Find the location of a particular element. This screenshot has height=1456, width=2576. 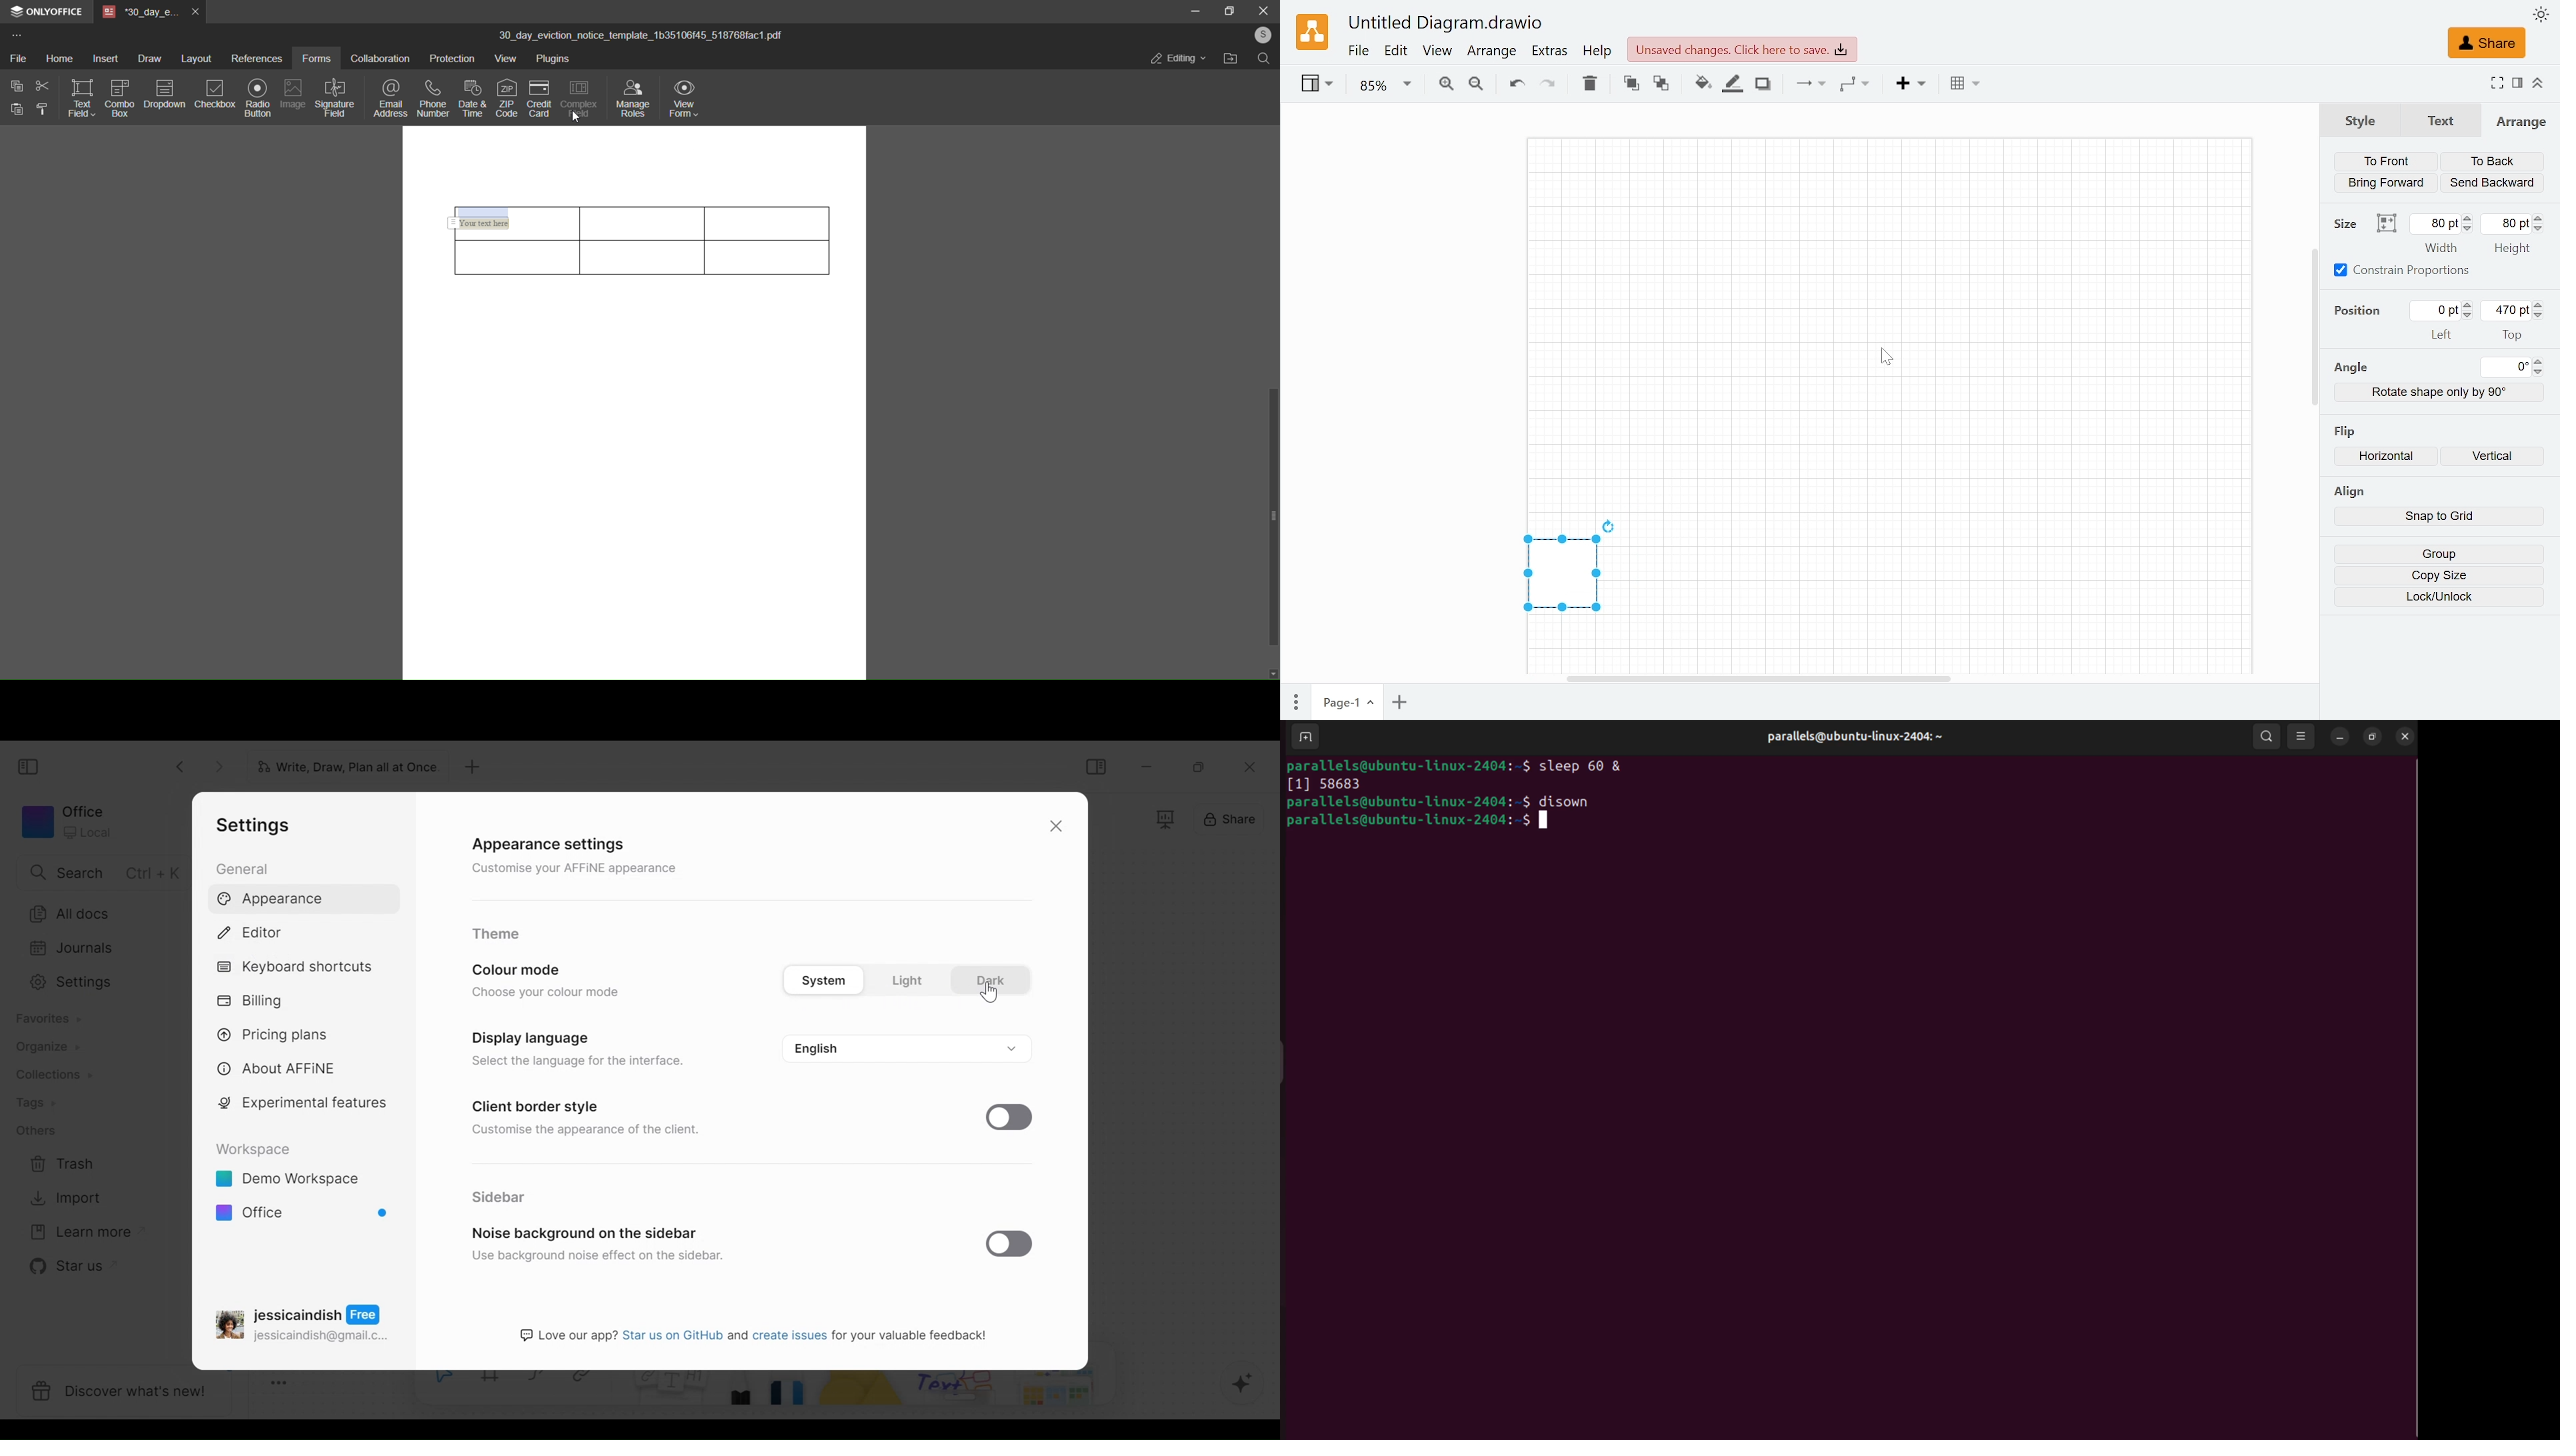

check box is located at coordinates (216, 94).